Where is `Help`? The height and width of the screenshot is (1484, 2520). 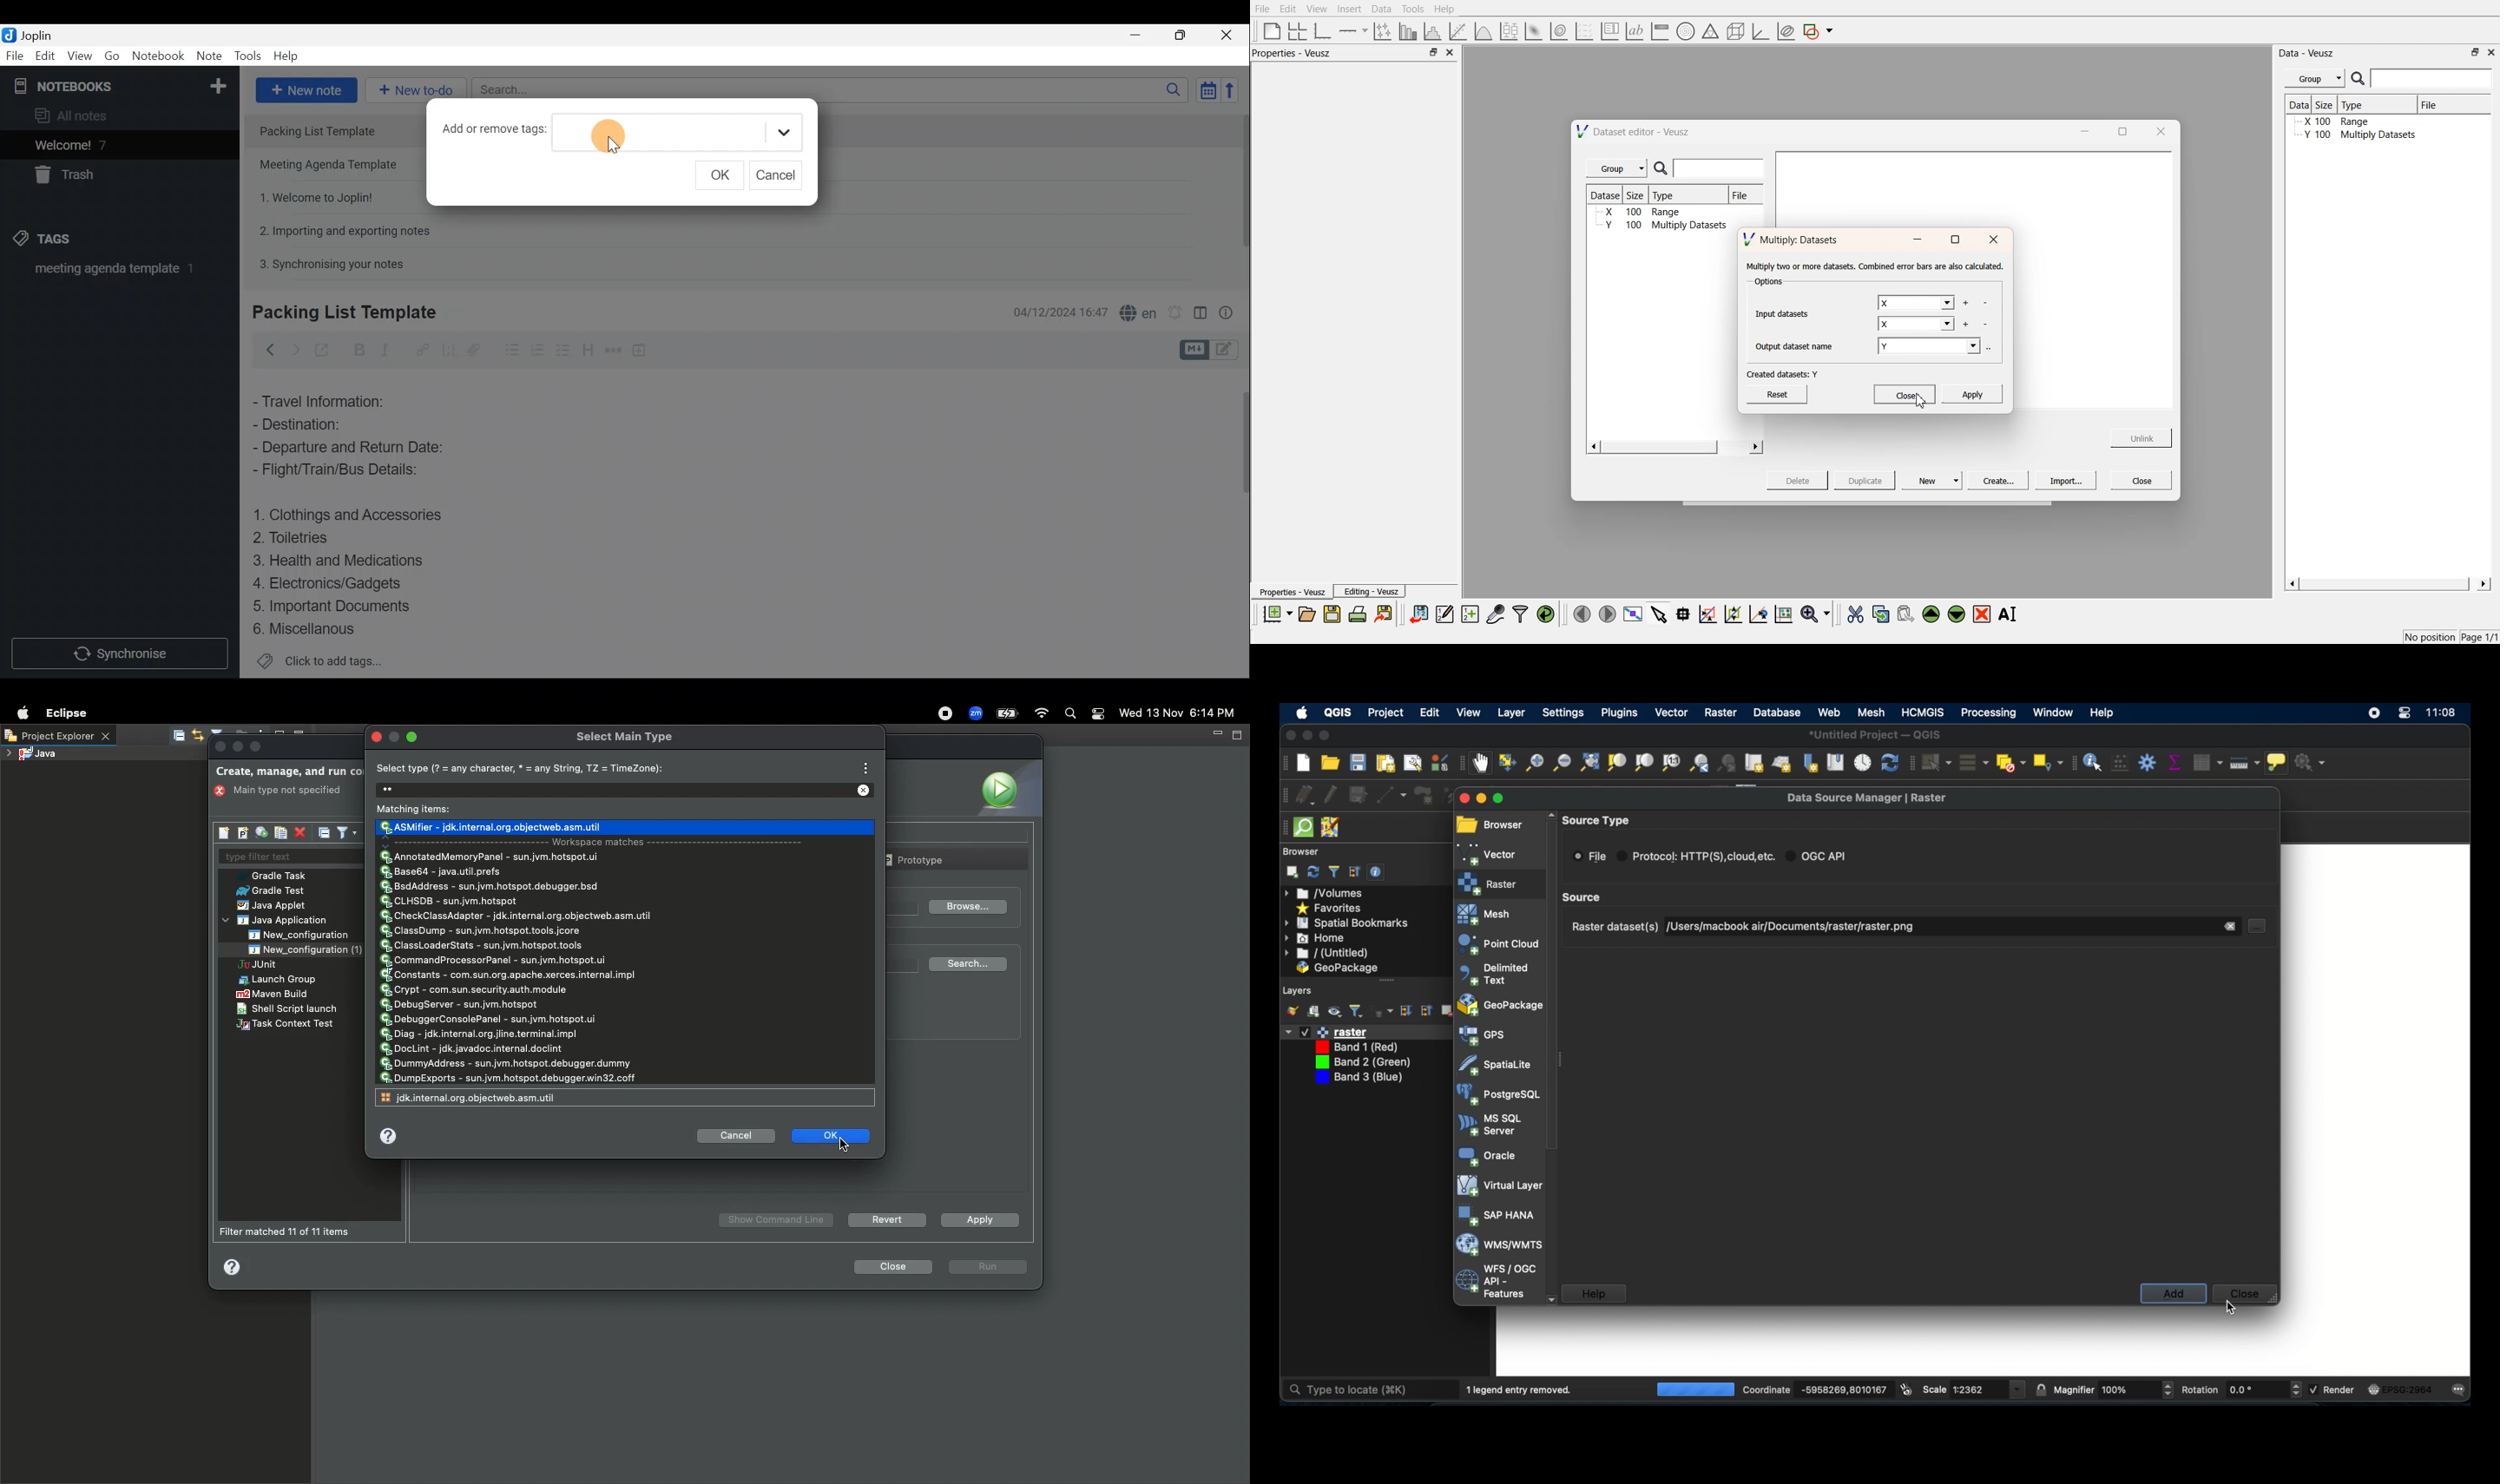
Help is located at coordinates (1449, 10).